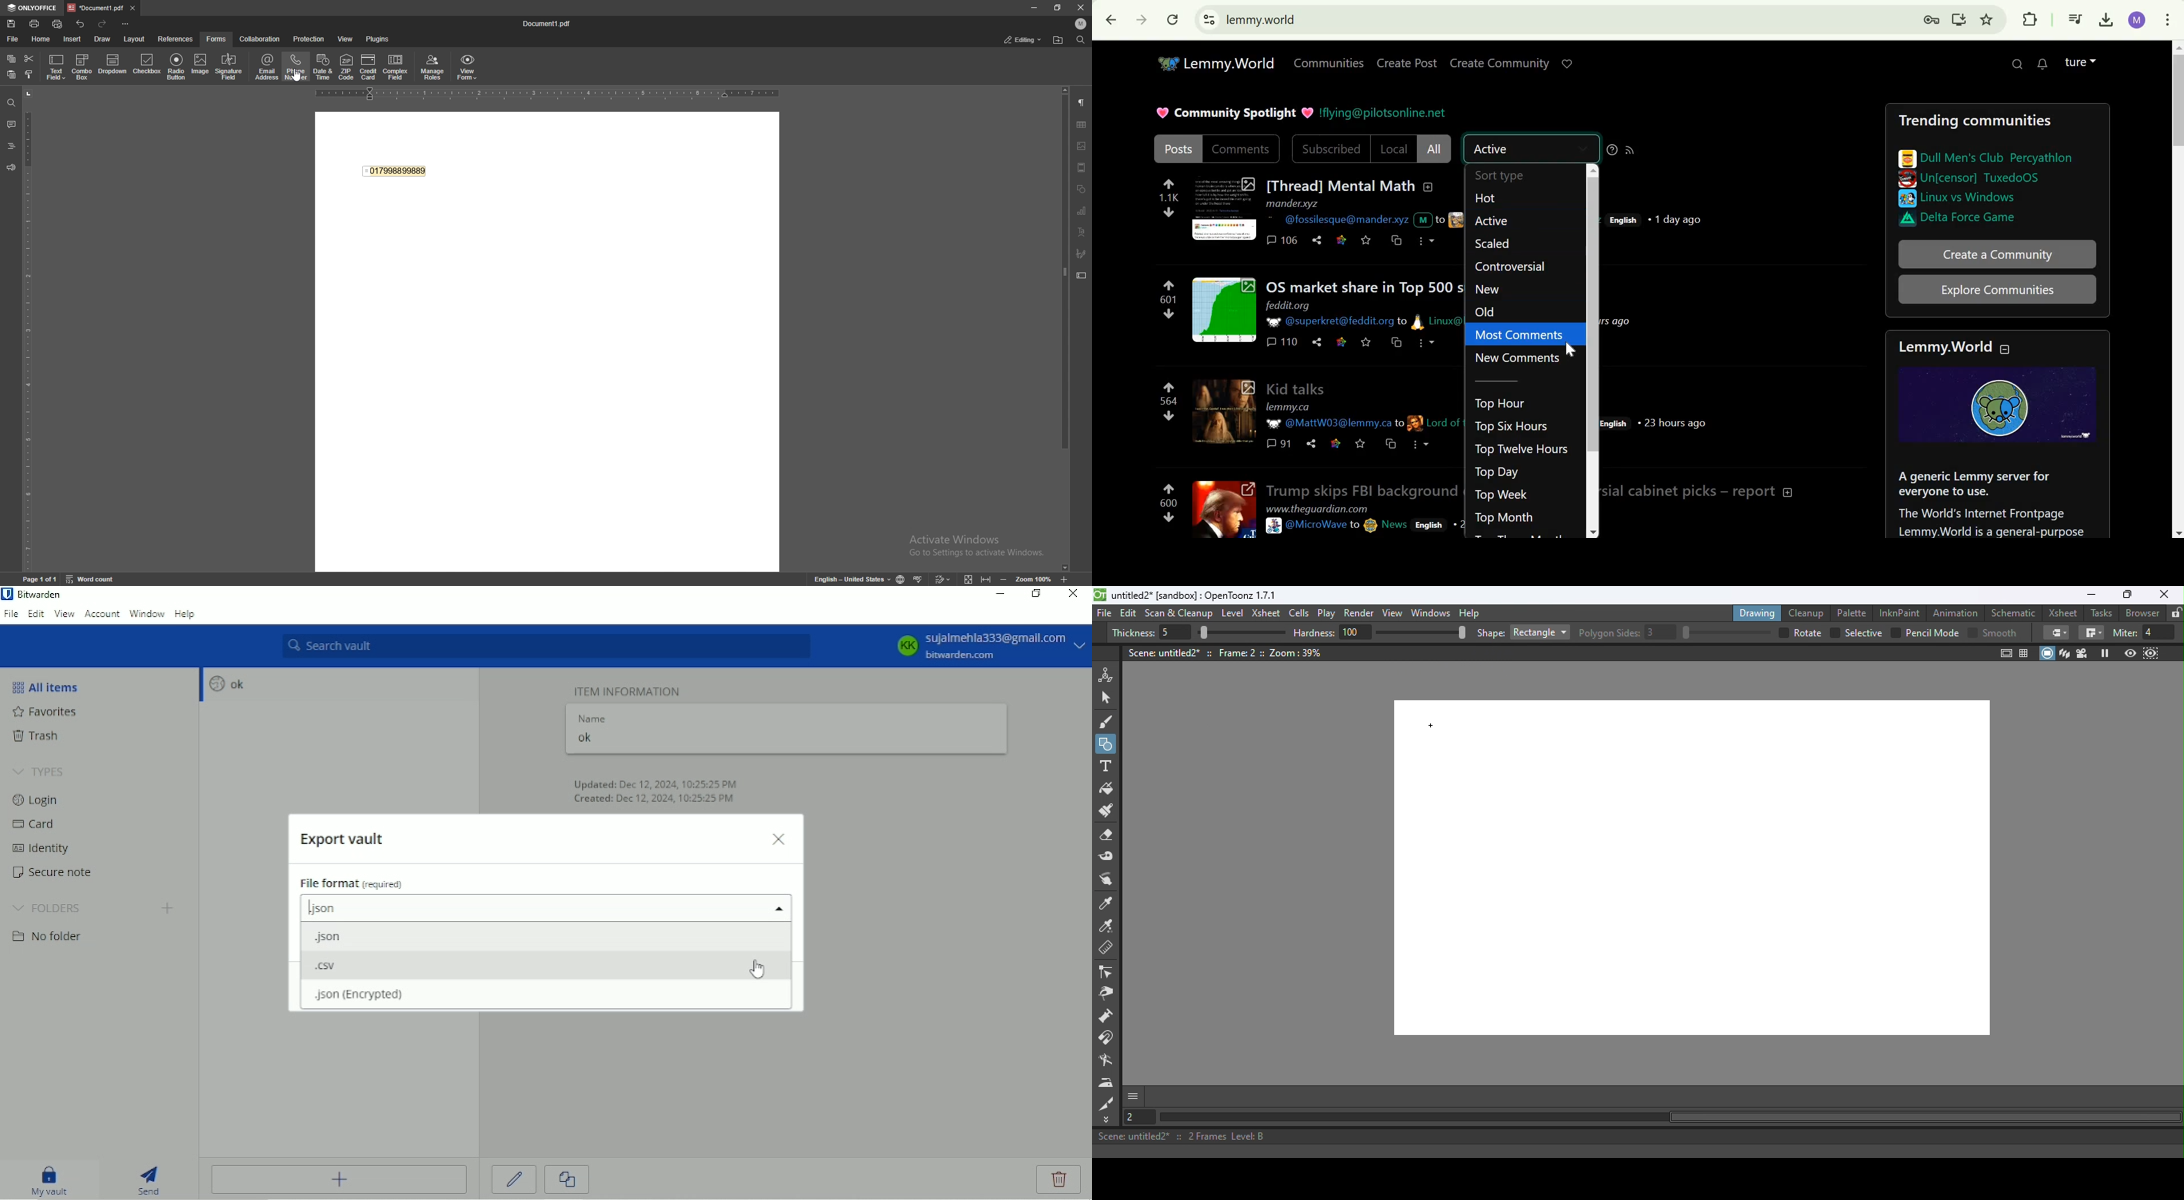 The image size is (2184, 1204). I want to click on credit card, so click(369, 68).